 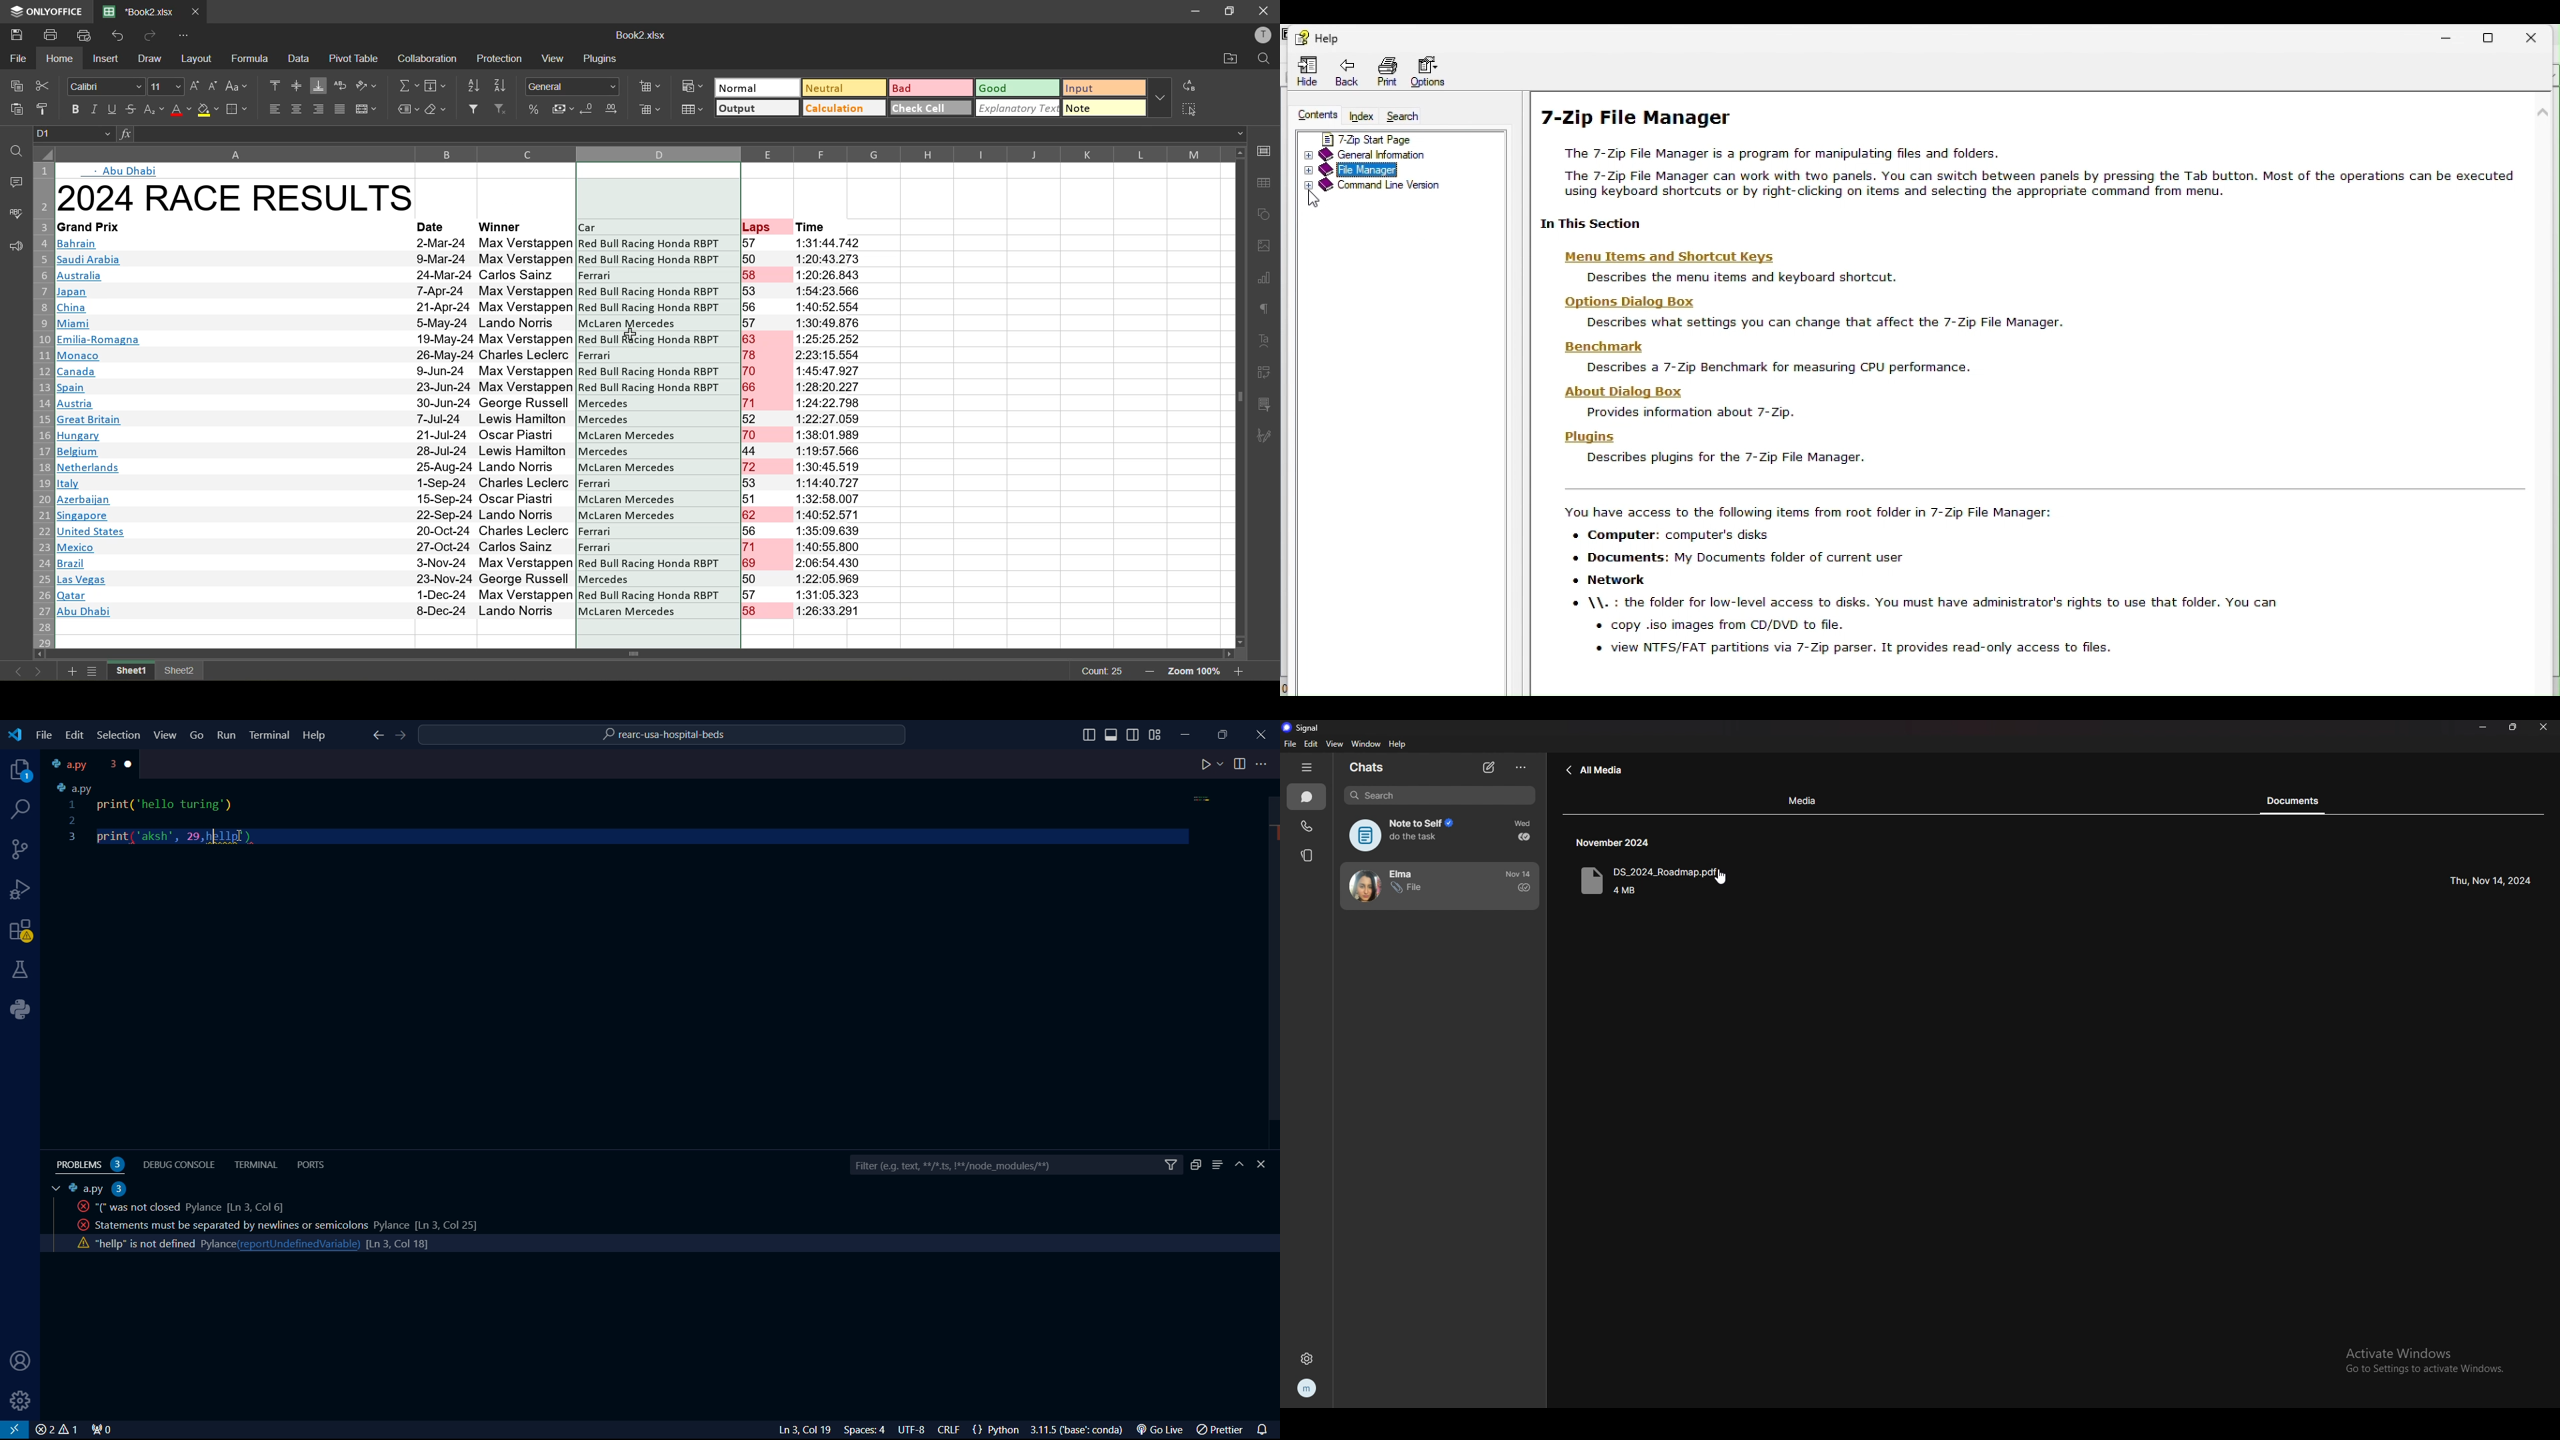 What do you see at coordinates (52, 1189) in the screenshot?
I see `tab` at bounding box center [52, 1189].